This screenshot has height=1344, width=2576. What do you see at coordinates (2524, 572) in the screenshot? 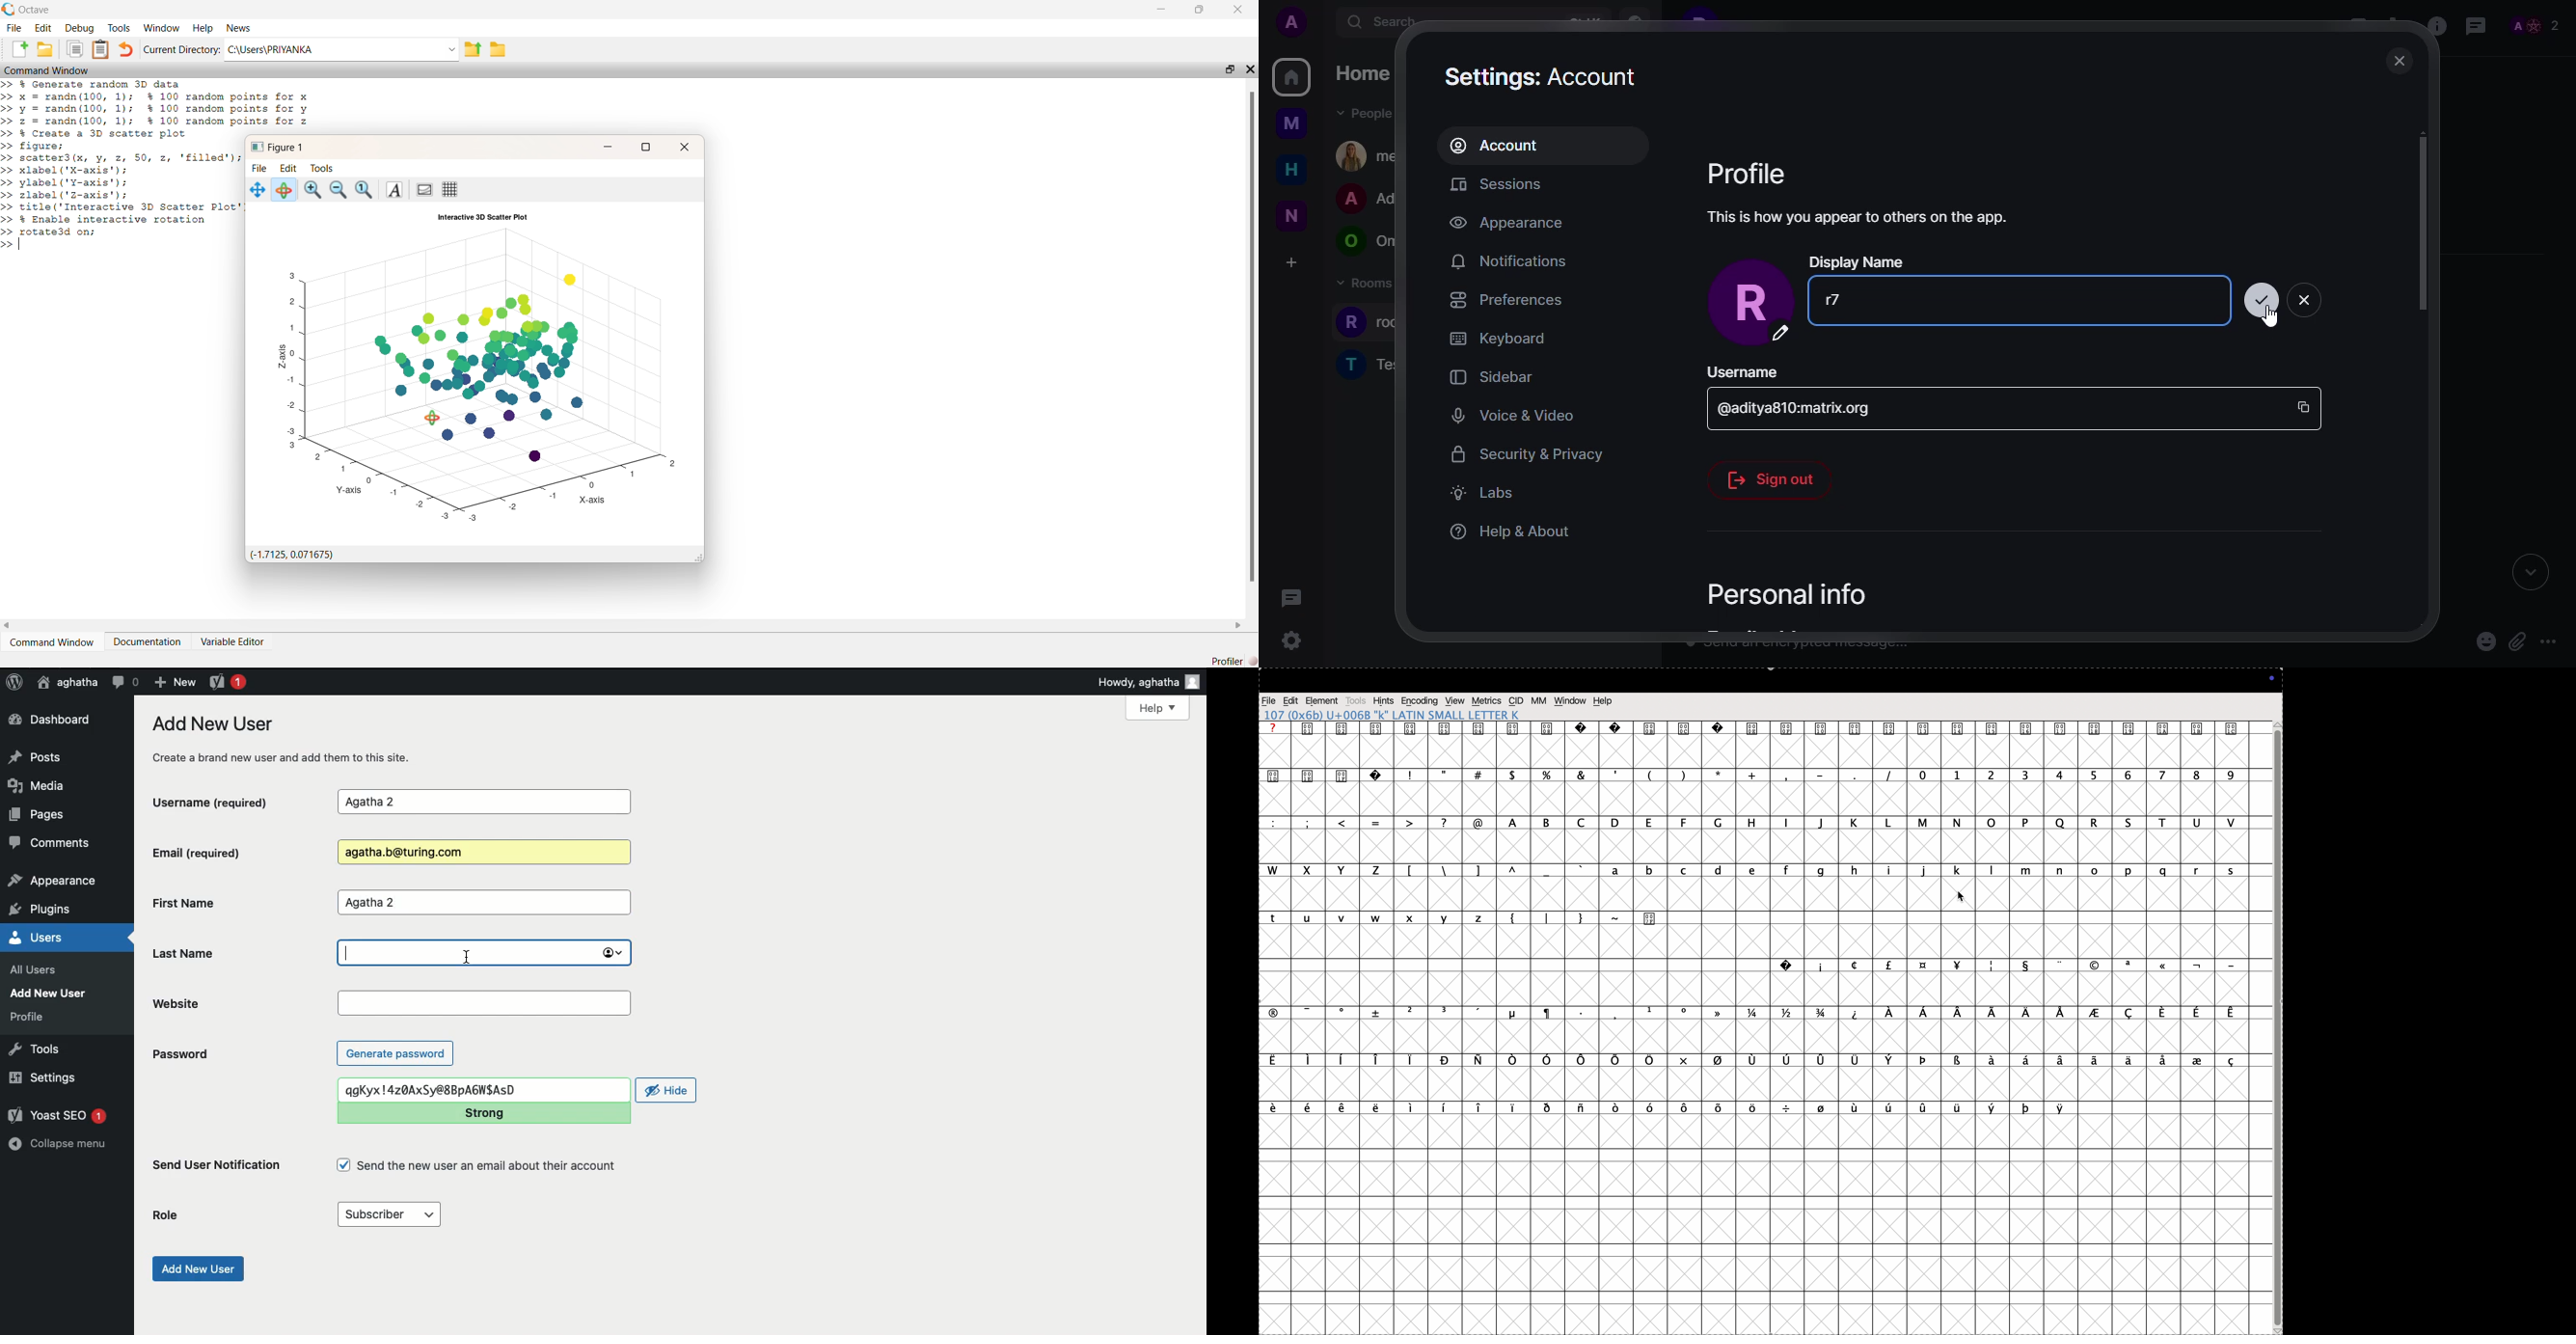
I see `expand` at bounding box center [2524, 572].